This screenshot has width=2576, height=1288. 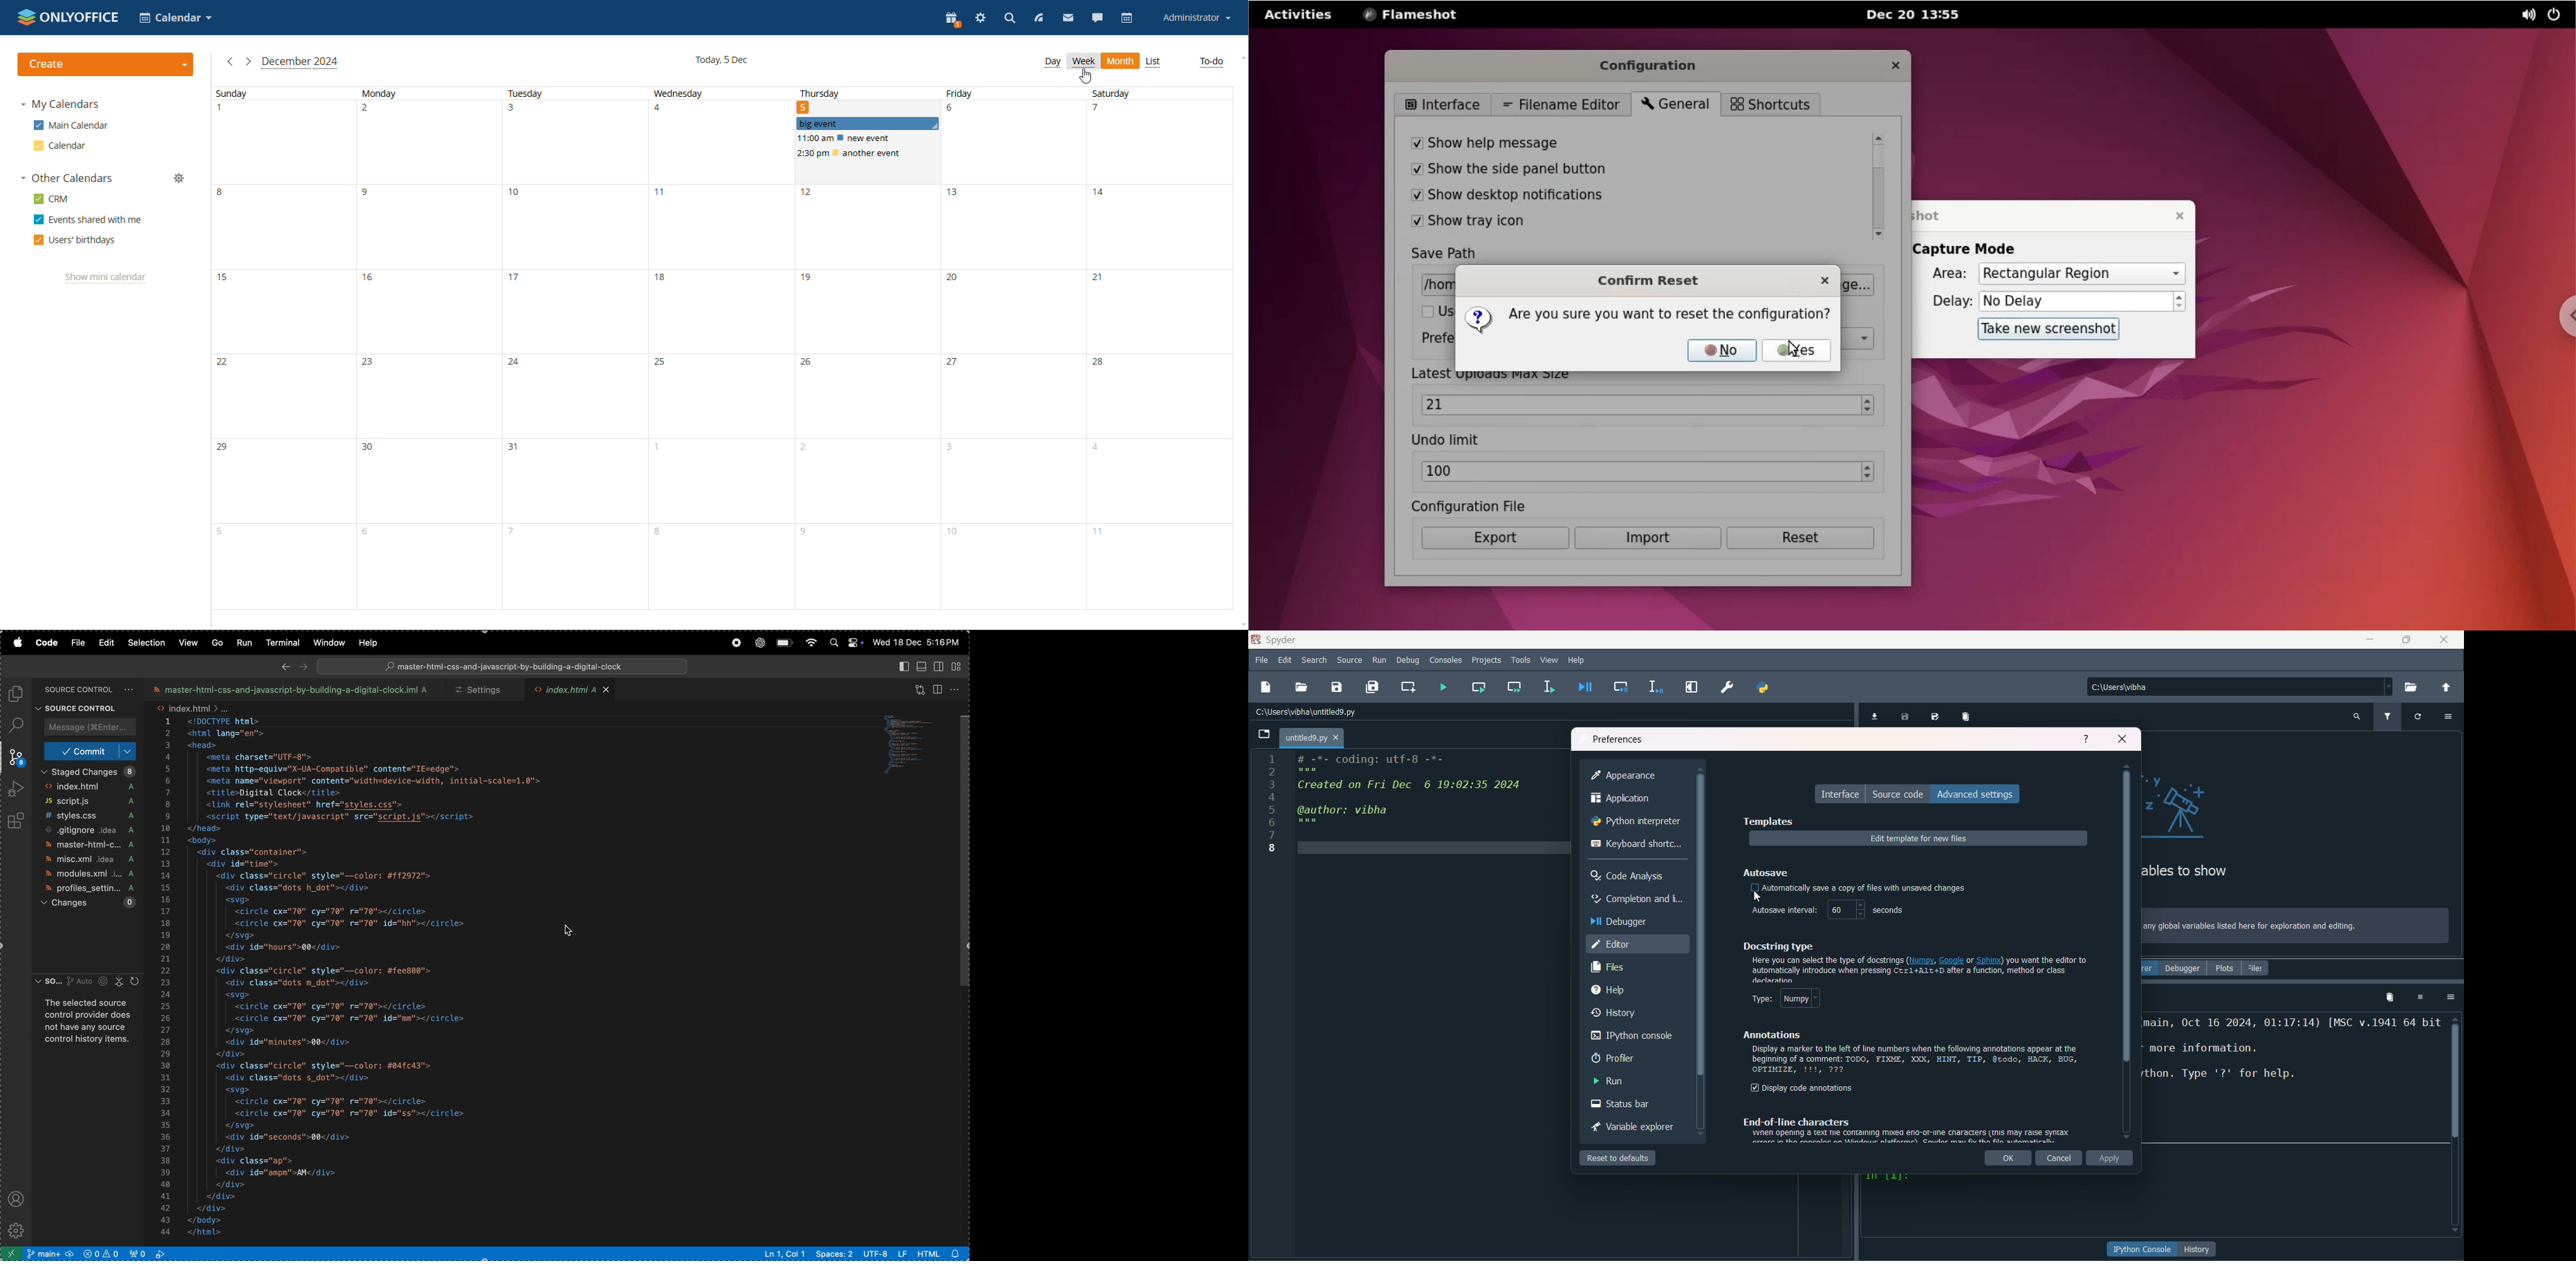 I want to click on open file, so click(x=1302, y=687).